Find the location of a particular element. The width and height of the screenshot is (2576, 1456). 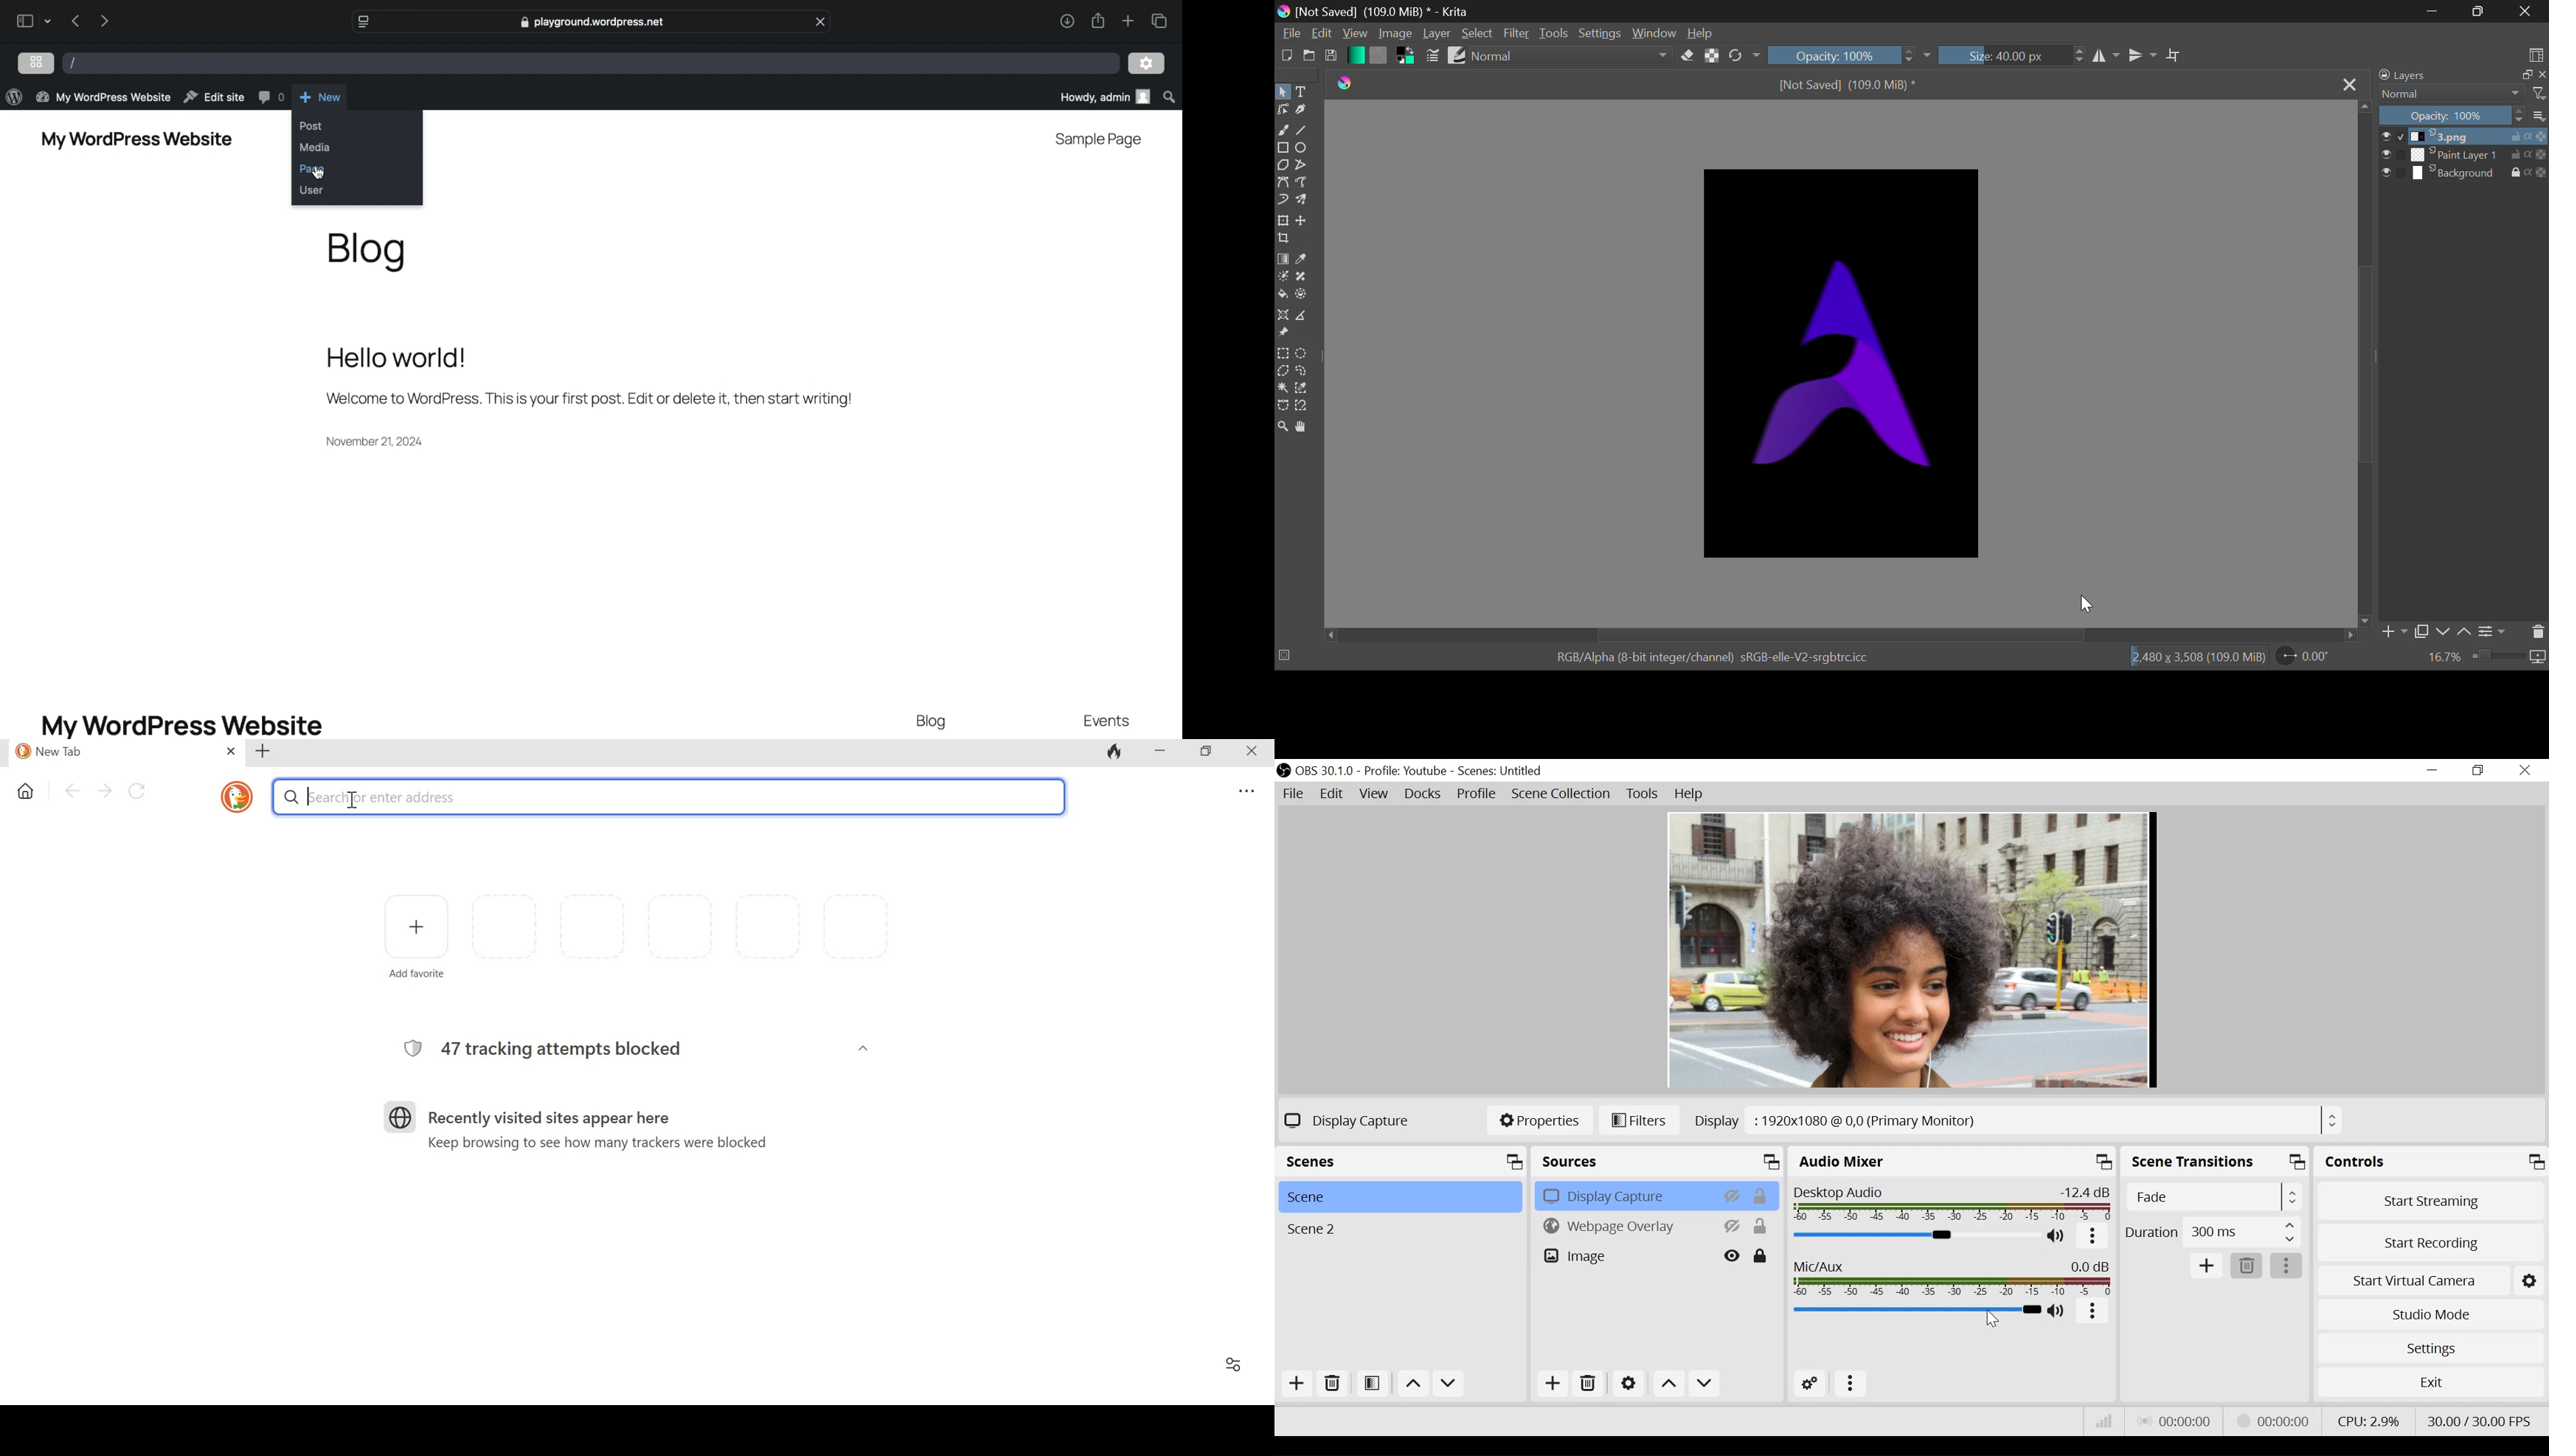

Display Capture Source is located at coordinates (1626, 1196).